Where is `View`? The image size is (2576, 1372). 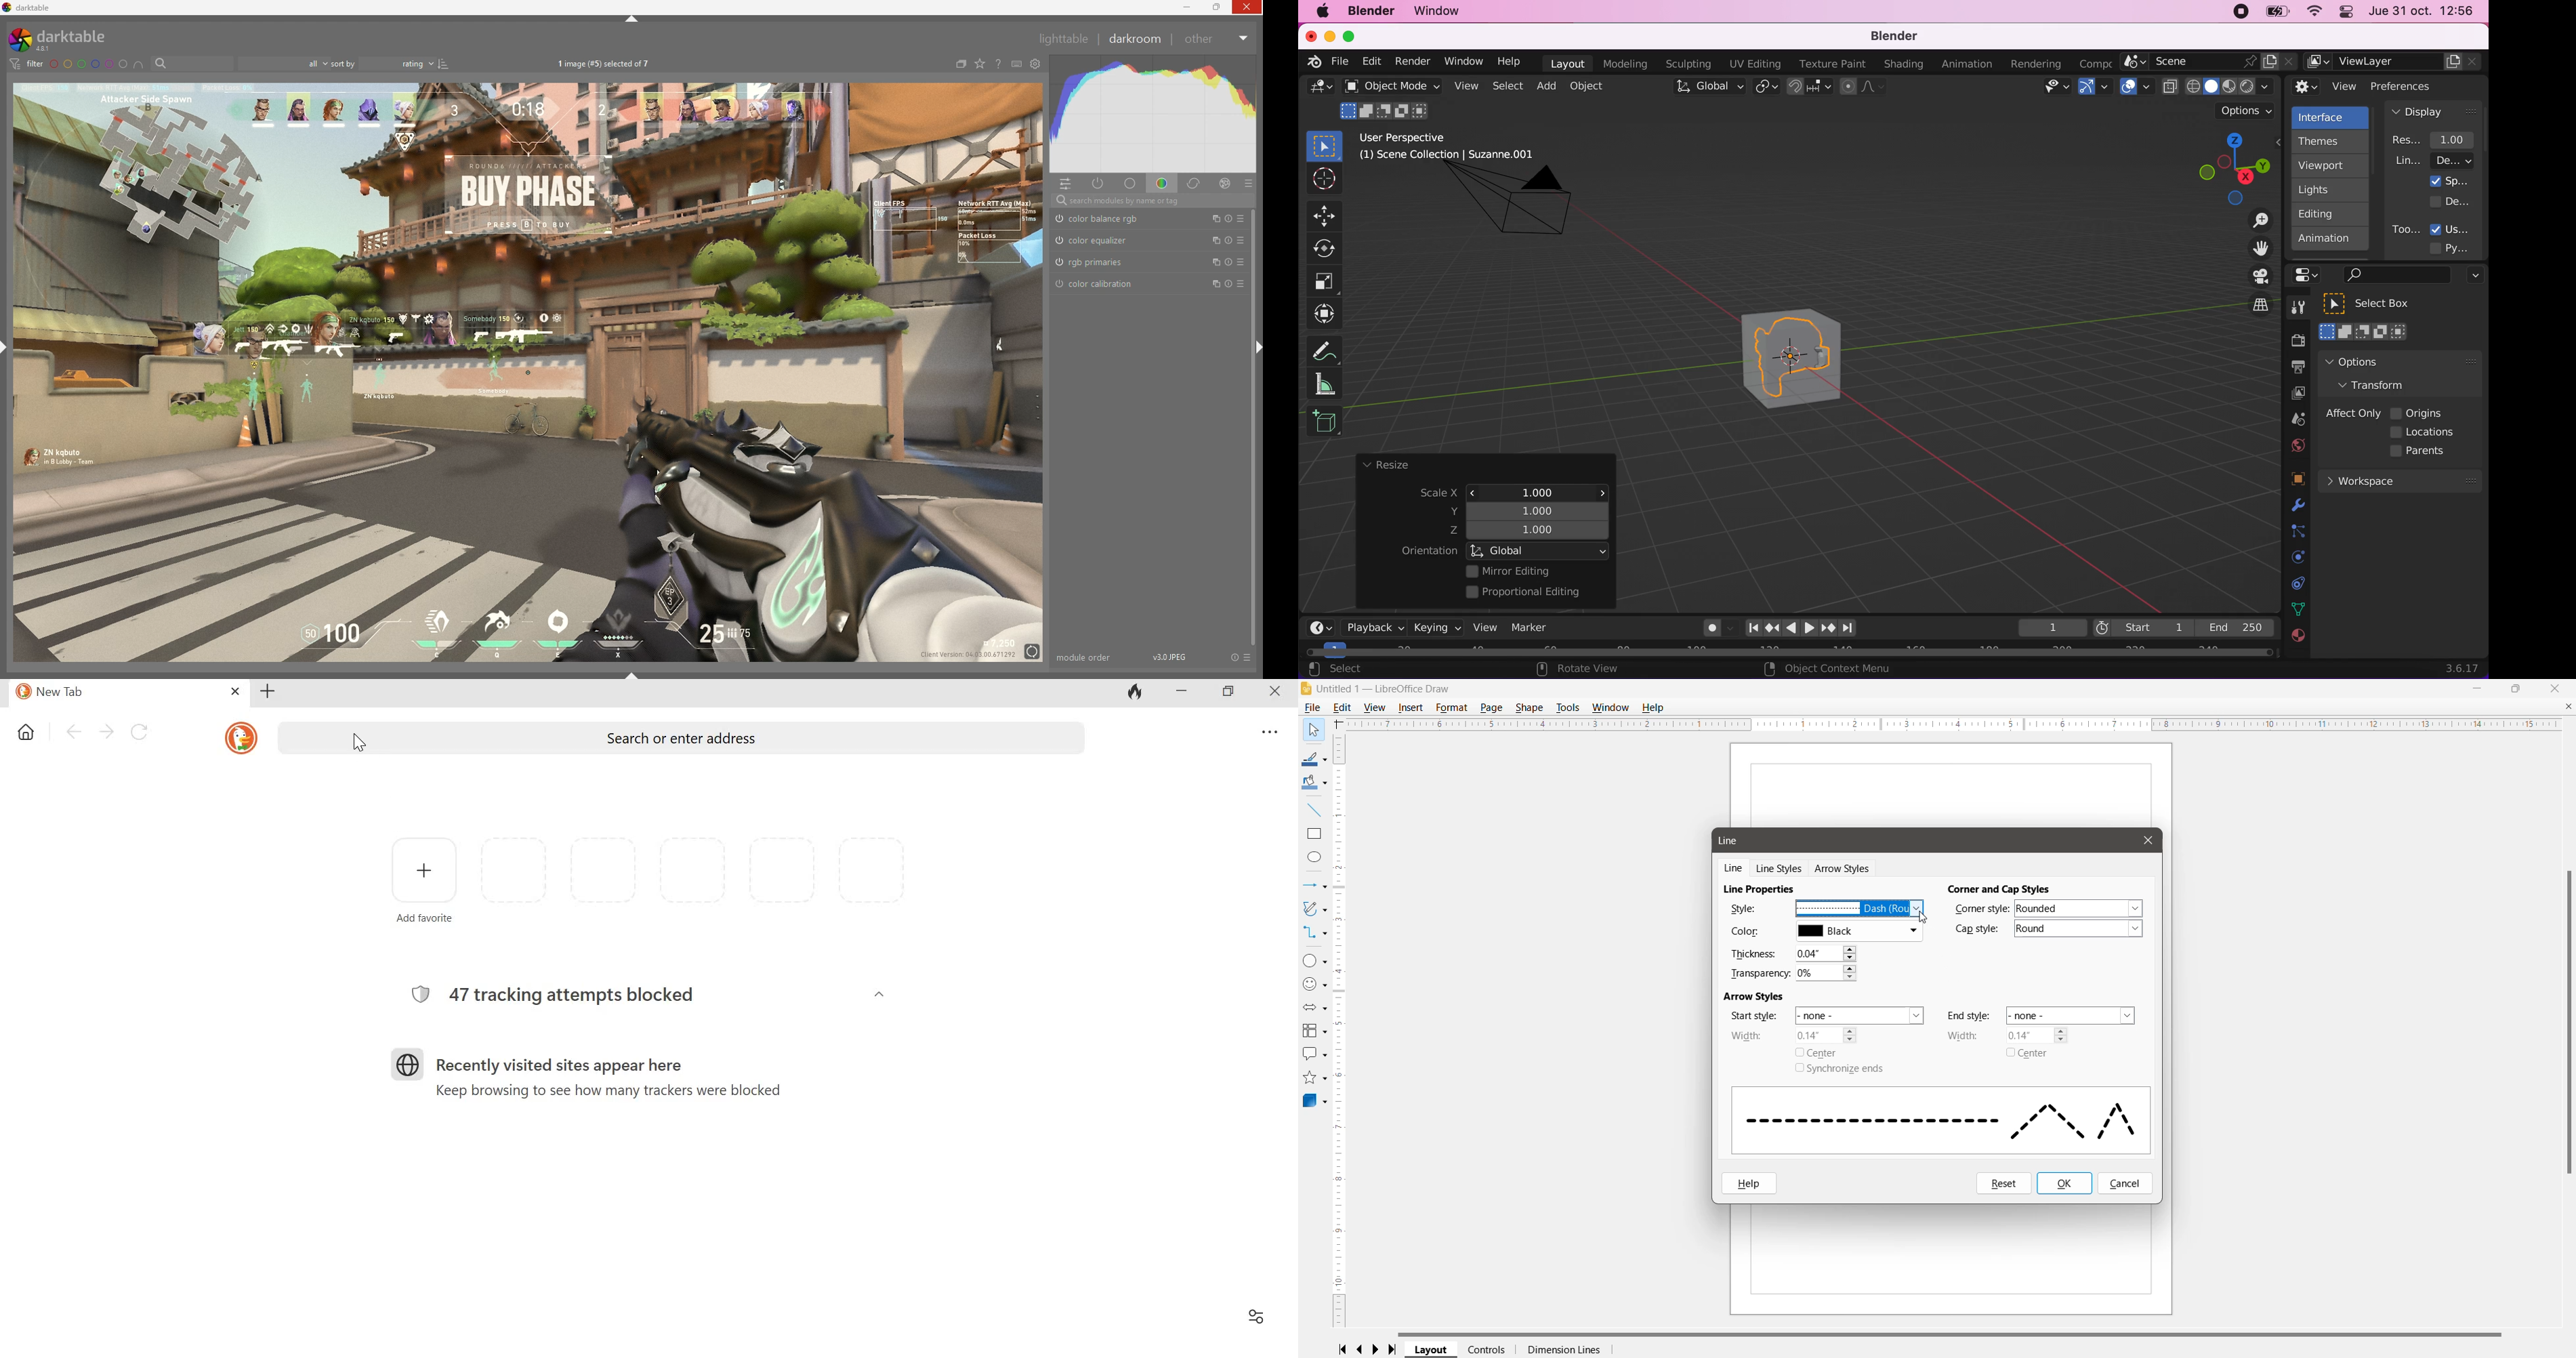 View is located at coordinates (1376, 708).